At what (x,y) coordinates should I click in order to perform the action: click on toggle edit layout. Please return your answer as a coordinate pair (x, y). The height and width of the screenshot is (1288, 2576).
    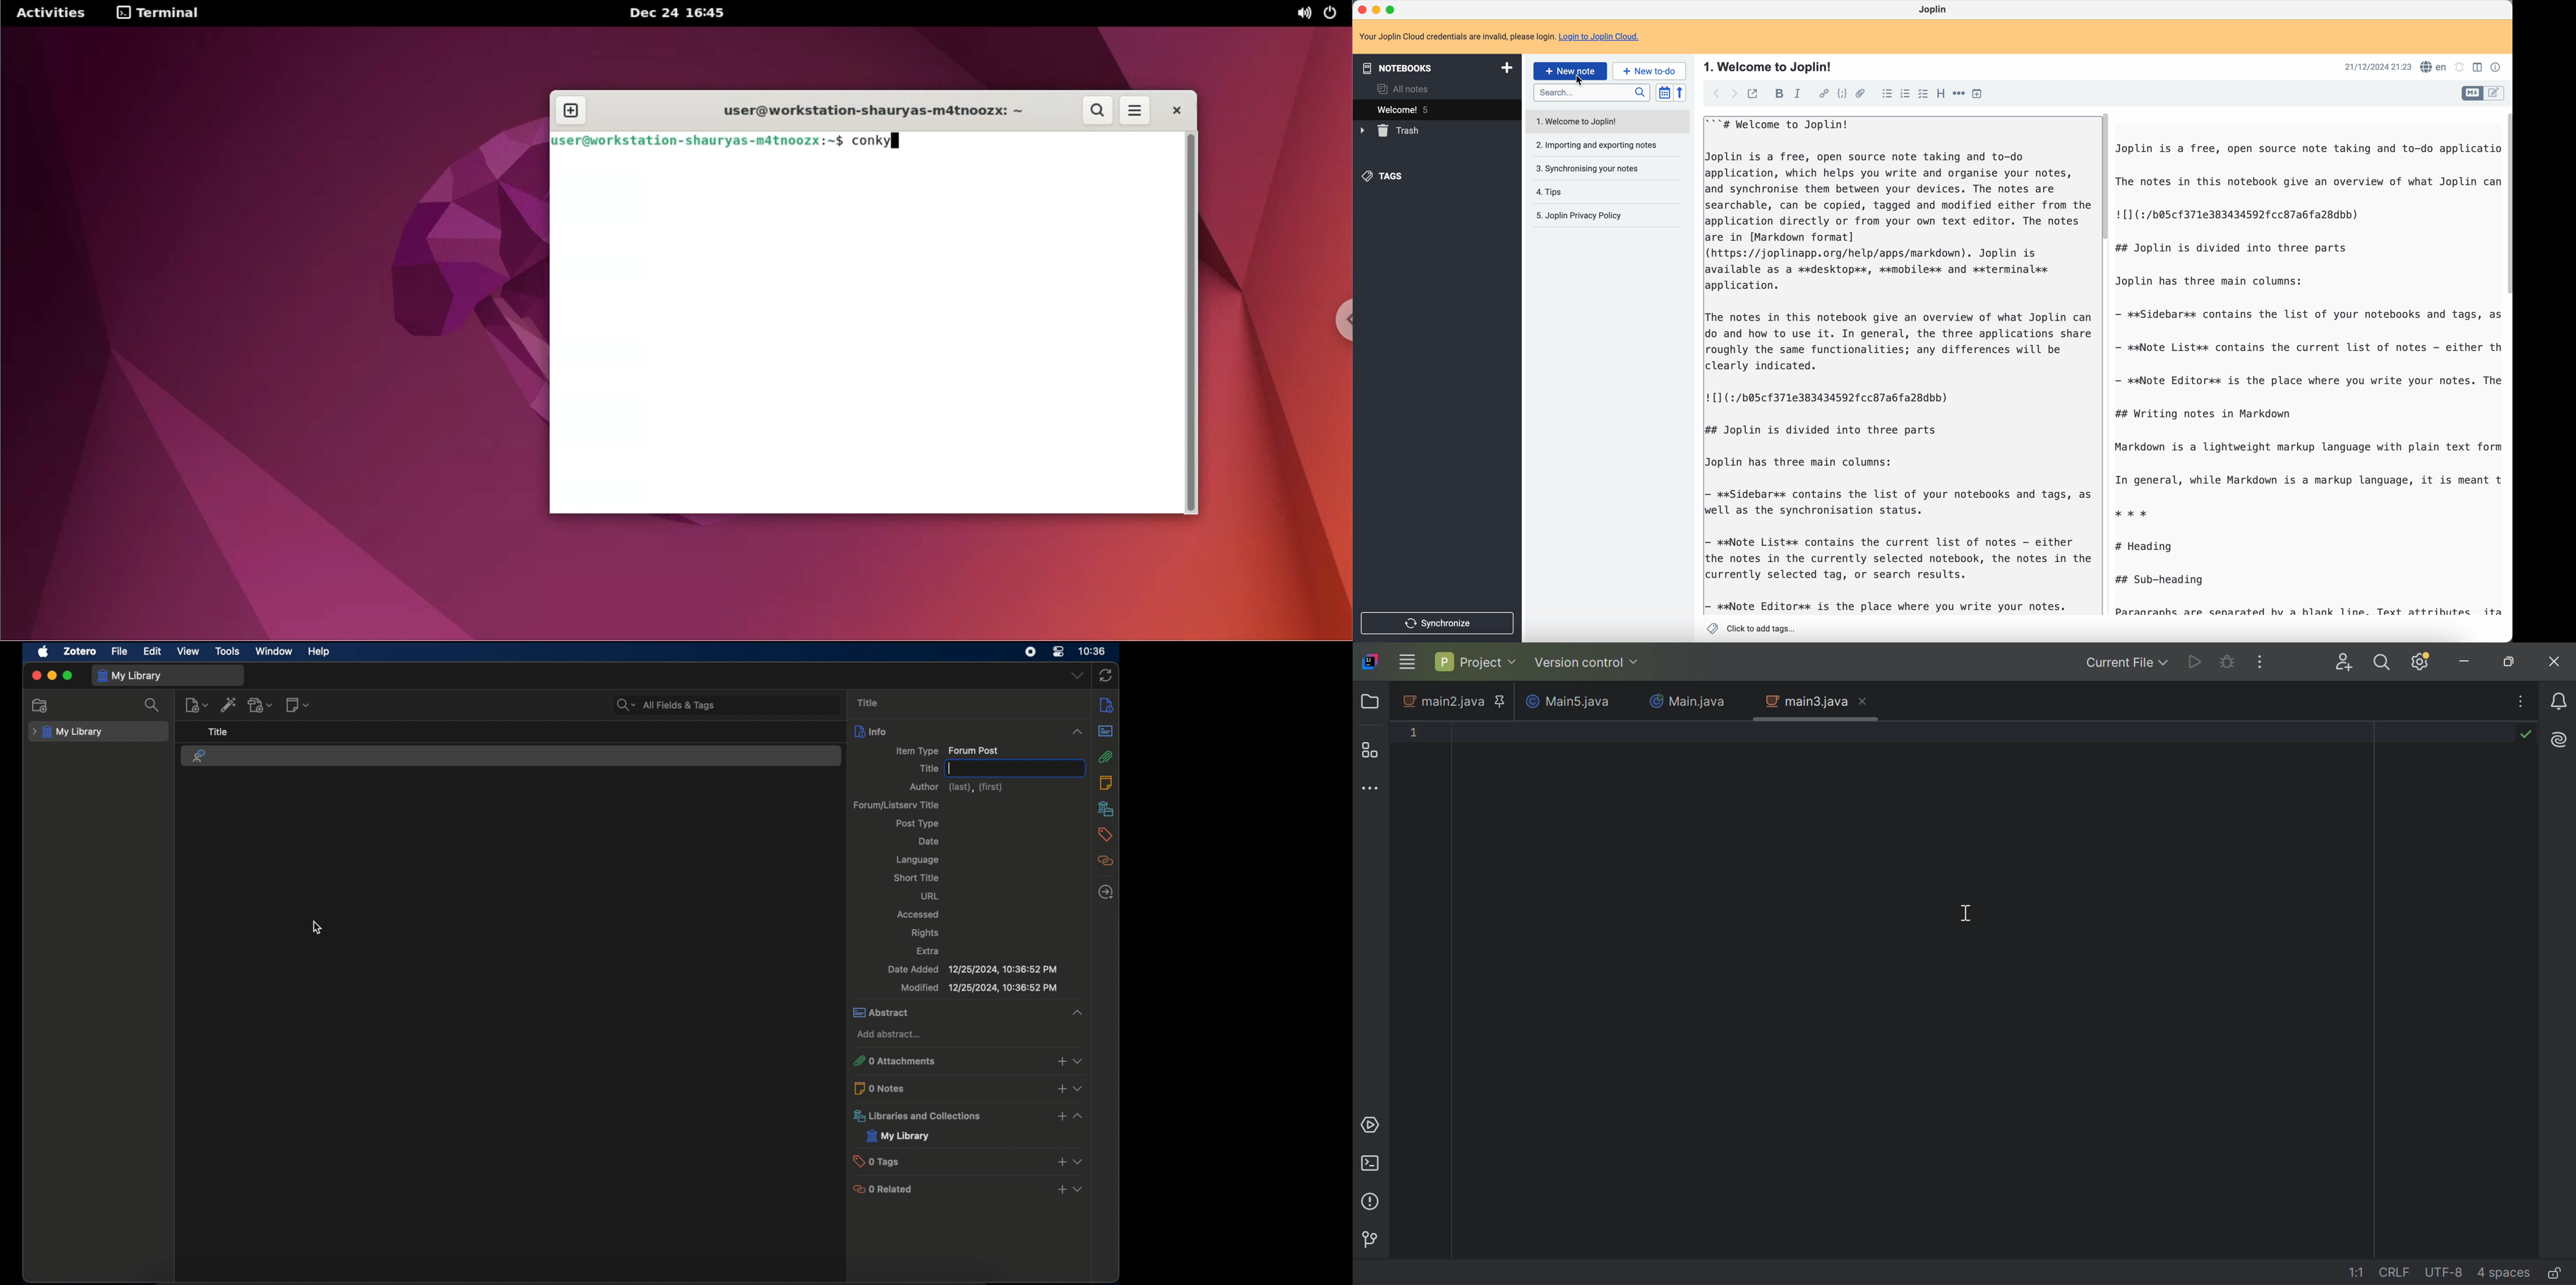
    Looking at the image, I should click on (2474, 94).